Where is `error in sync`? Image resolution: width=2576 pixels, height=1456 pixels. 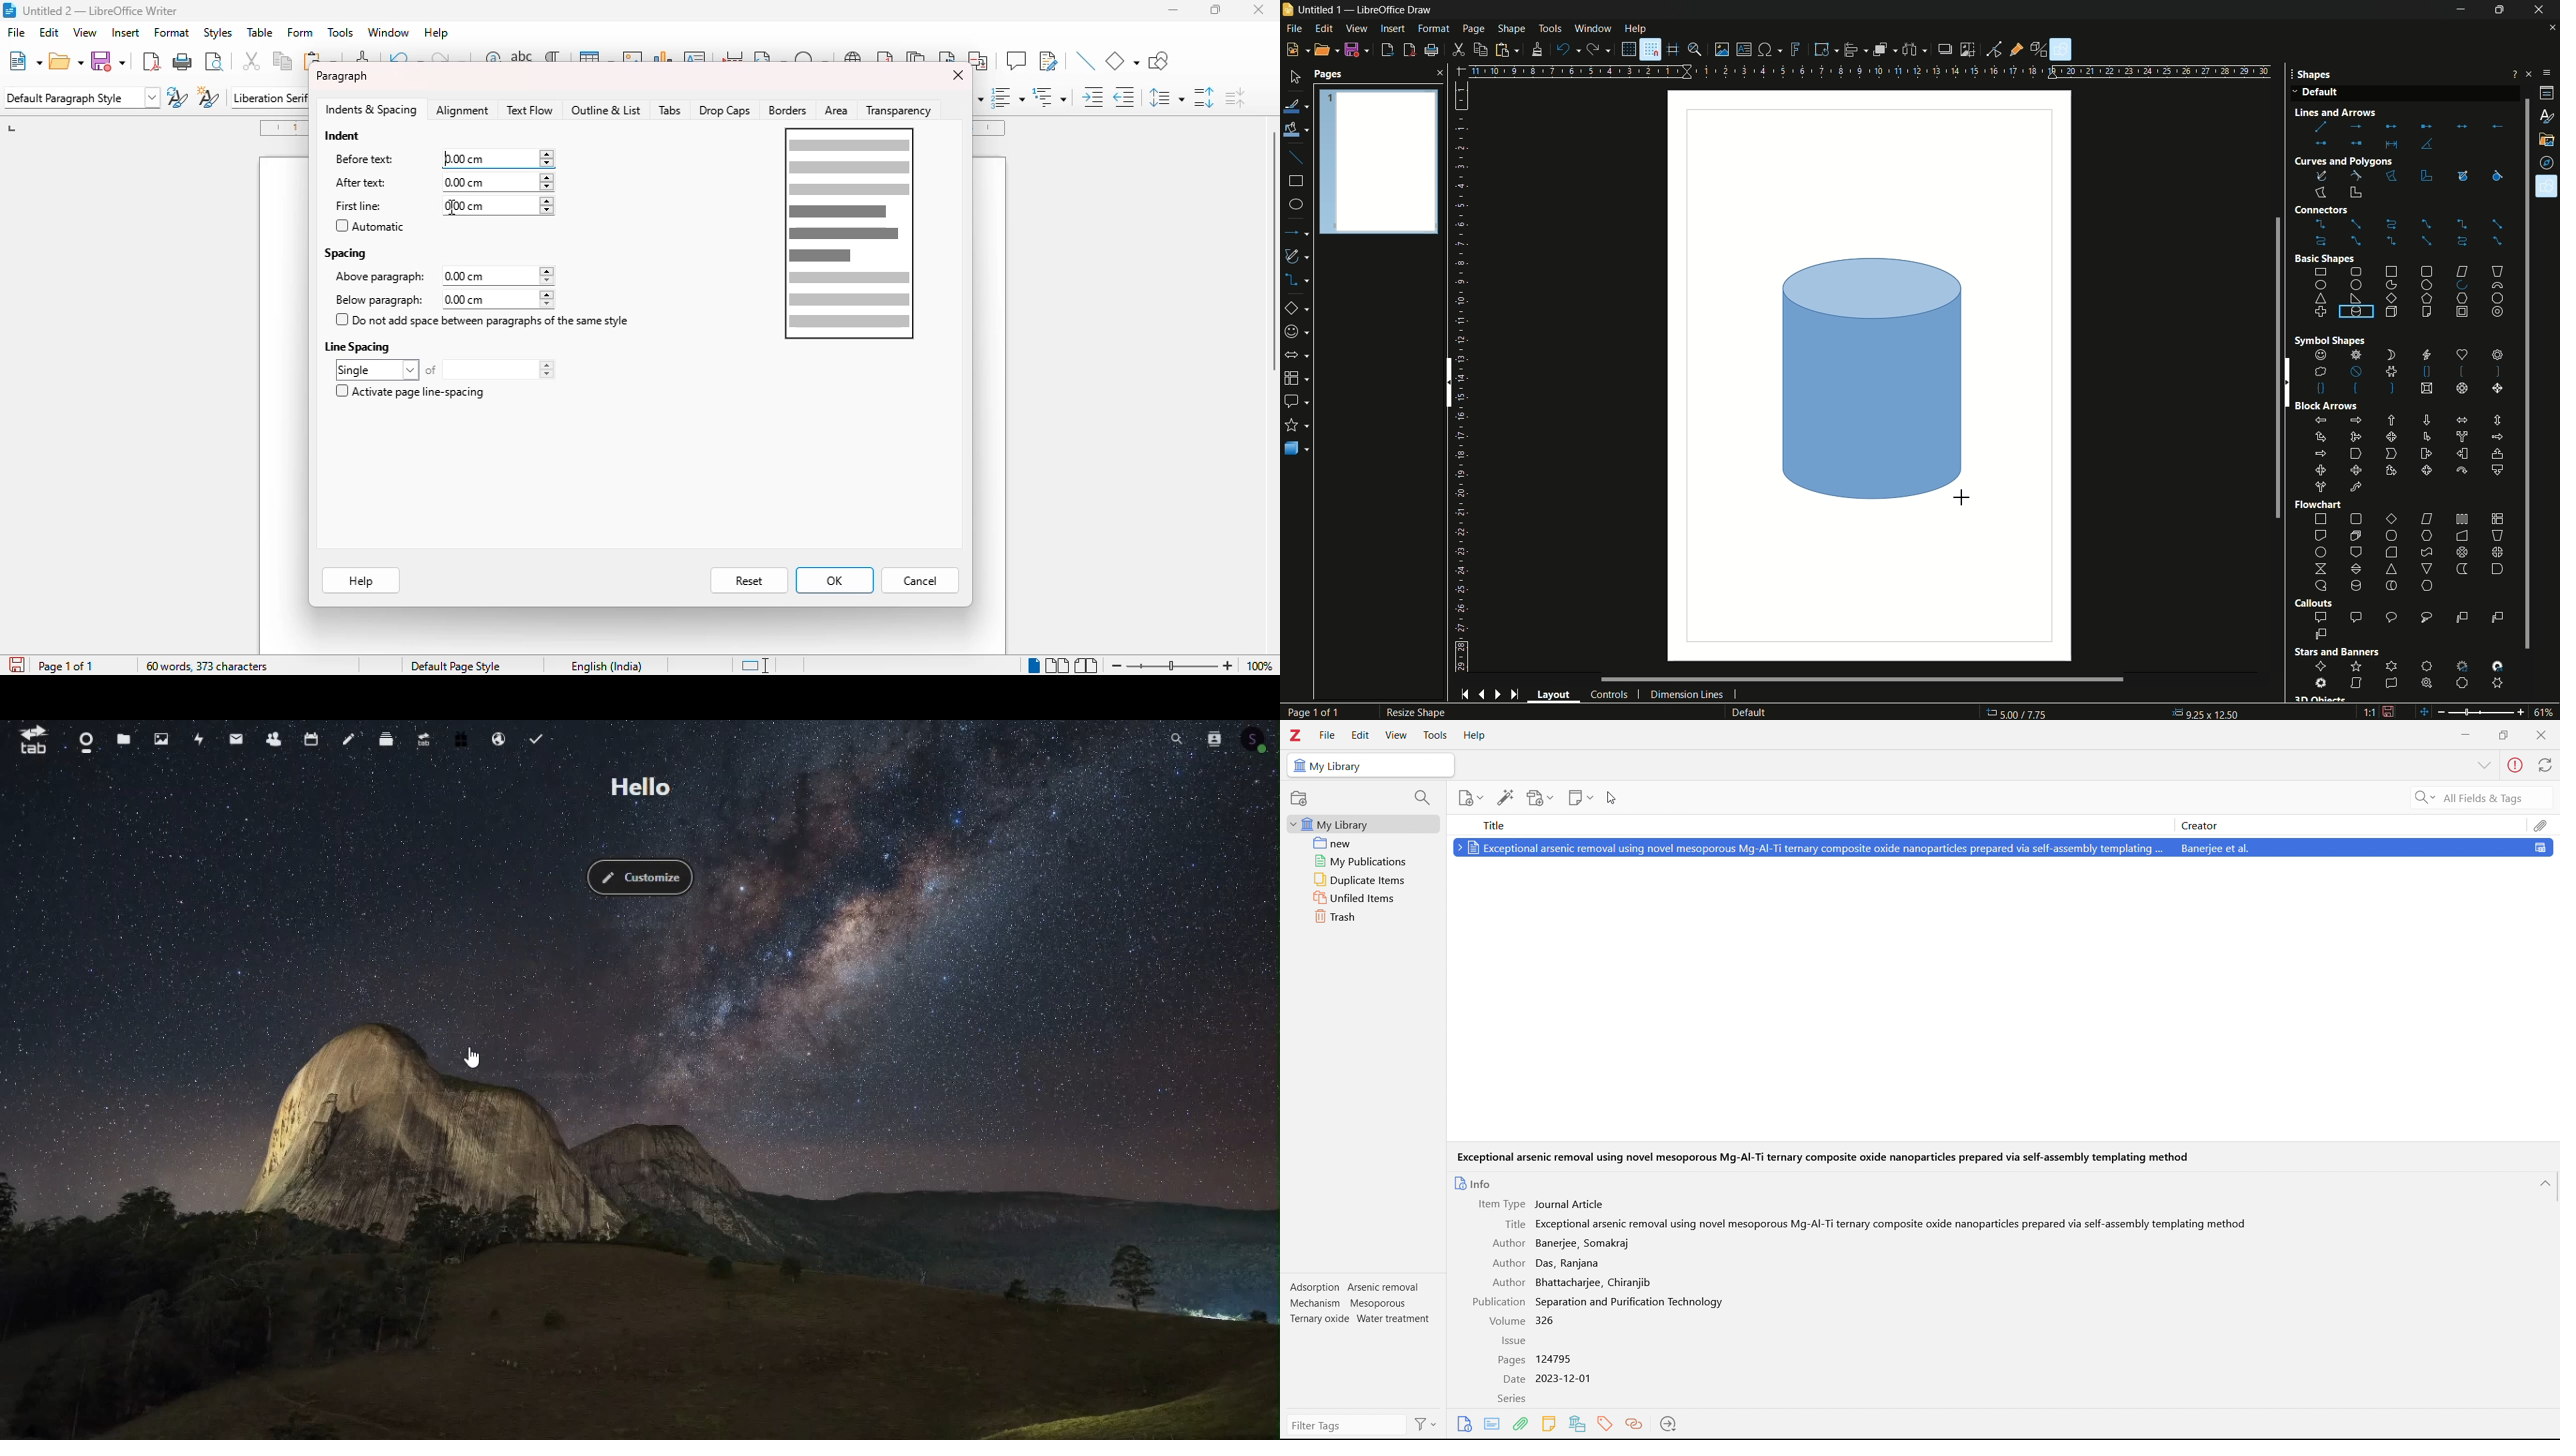 error in sync is located at coordinates (2515, 765).